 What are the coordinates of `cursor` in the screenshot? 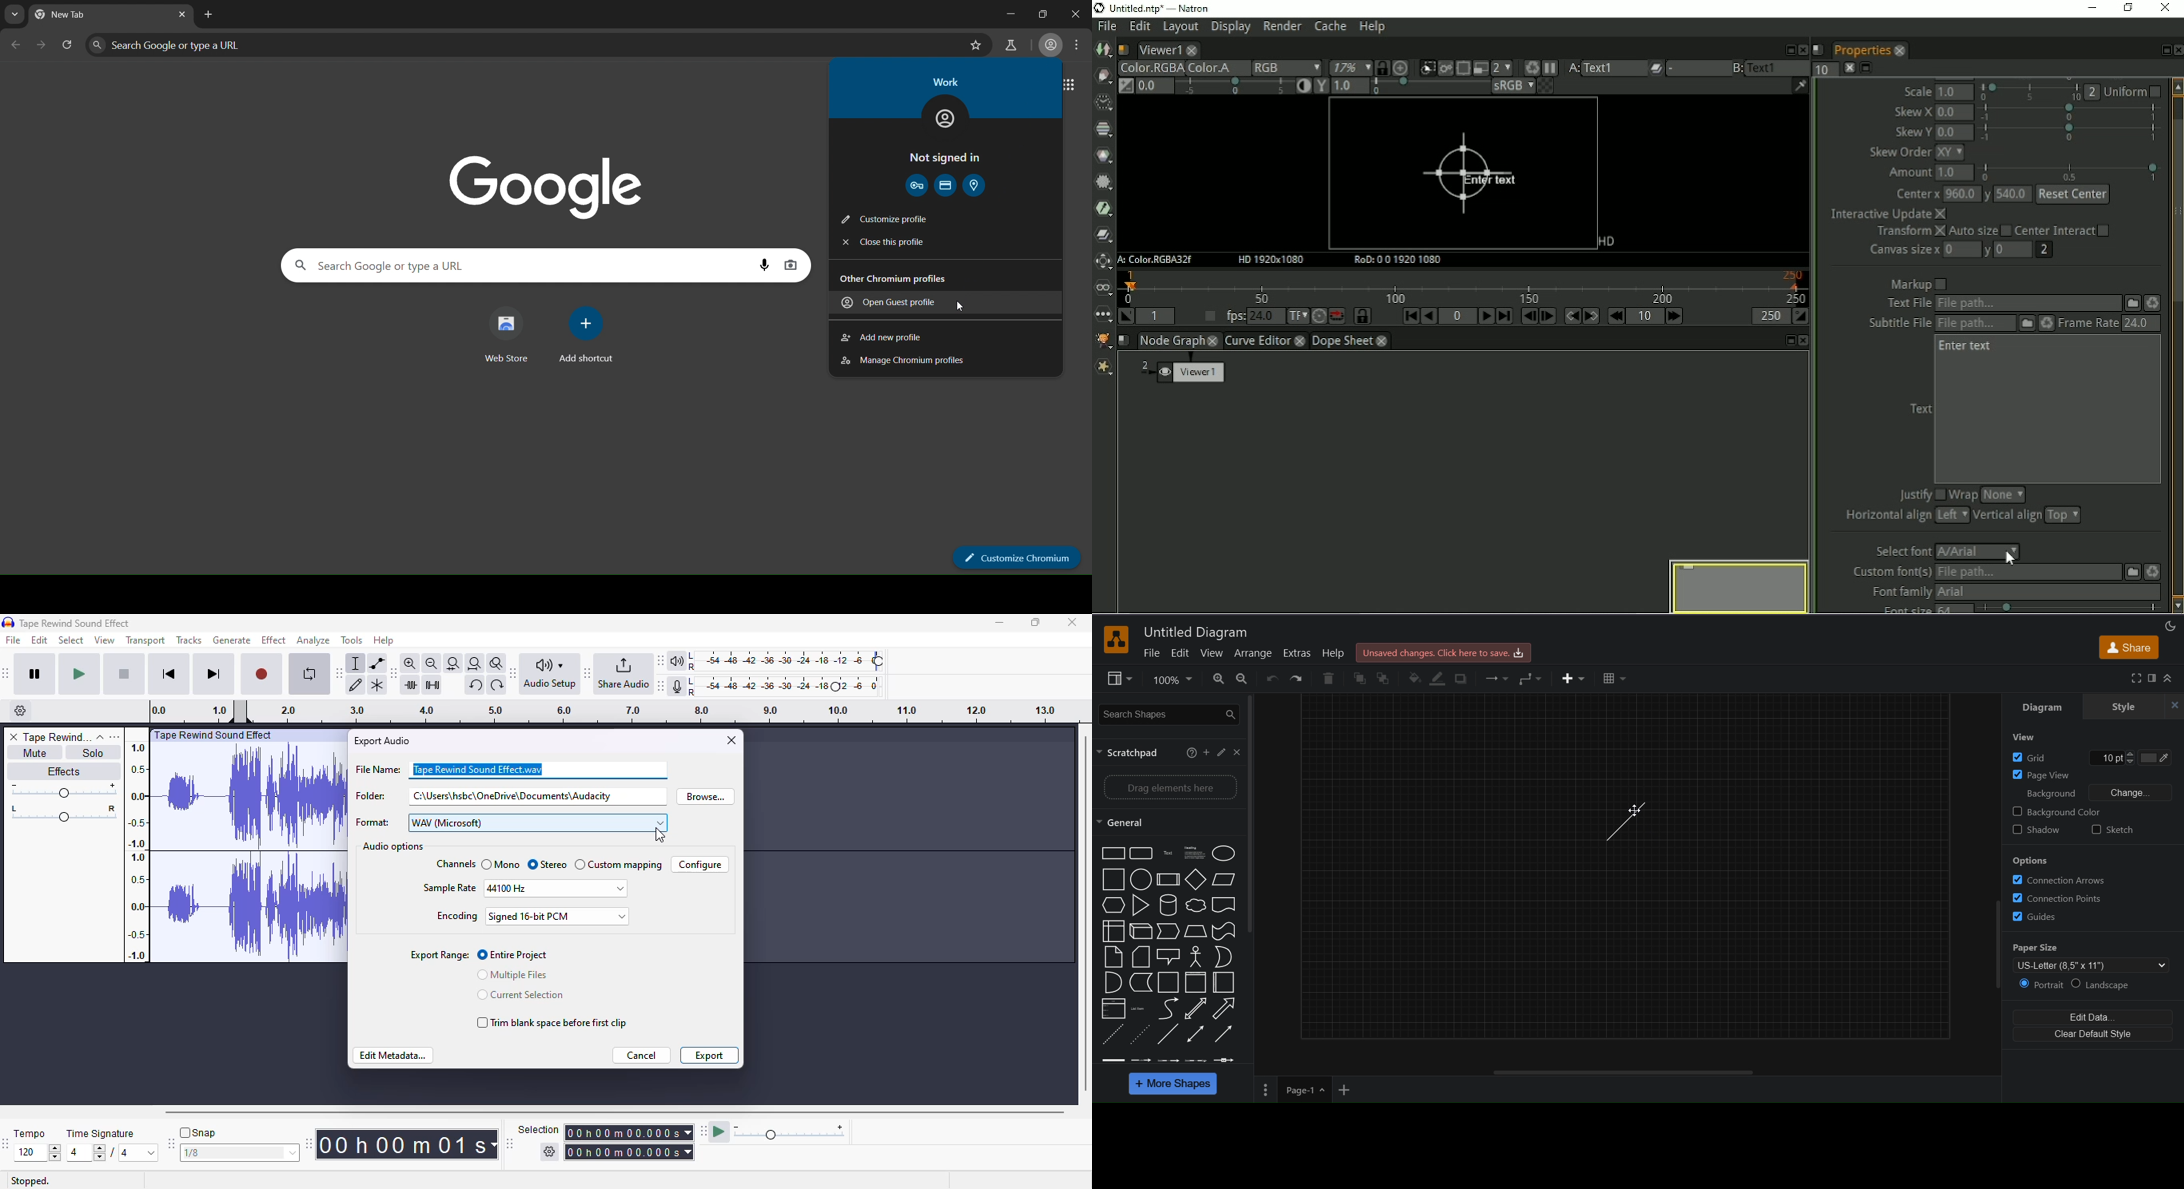 It's located at (660, 837).